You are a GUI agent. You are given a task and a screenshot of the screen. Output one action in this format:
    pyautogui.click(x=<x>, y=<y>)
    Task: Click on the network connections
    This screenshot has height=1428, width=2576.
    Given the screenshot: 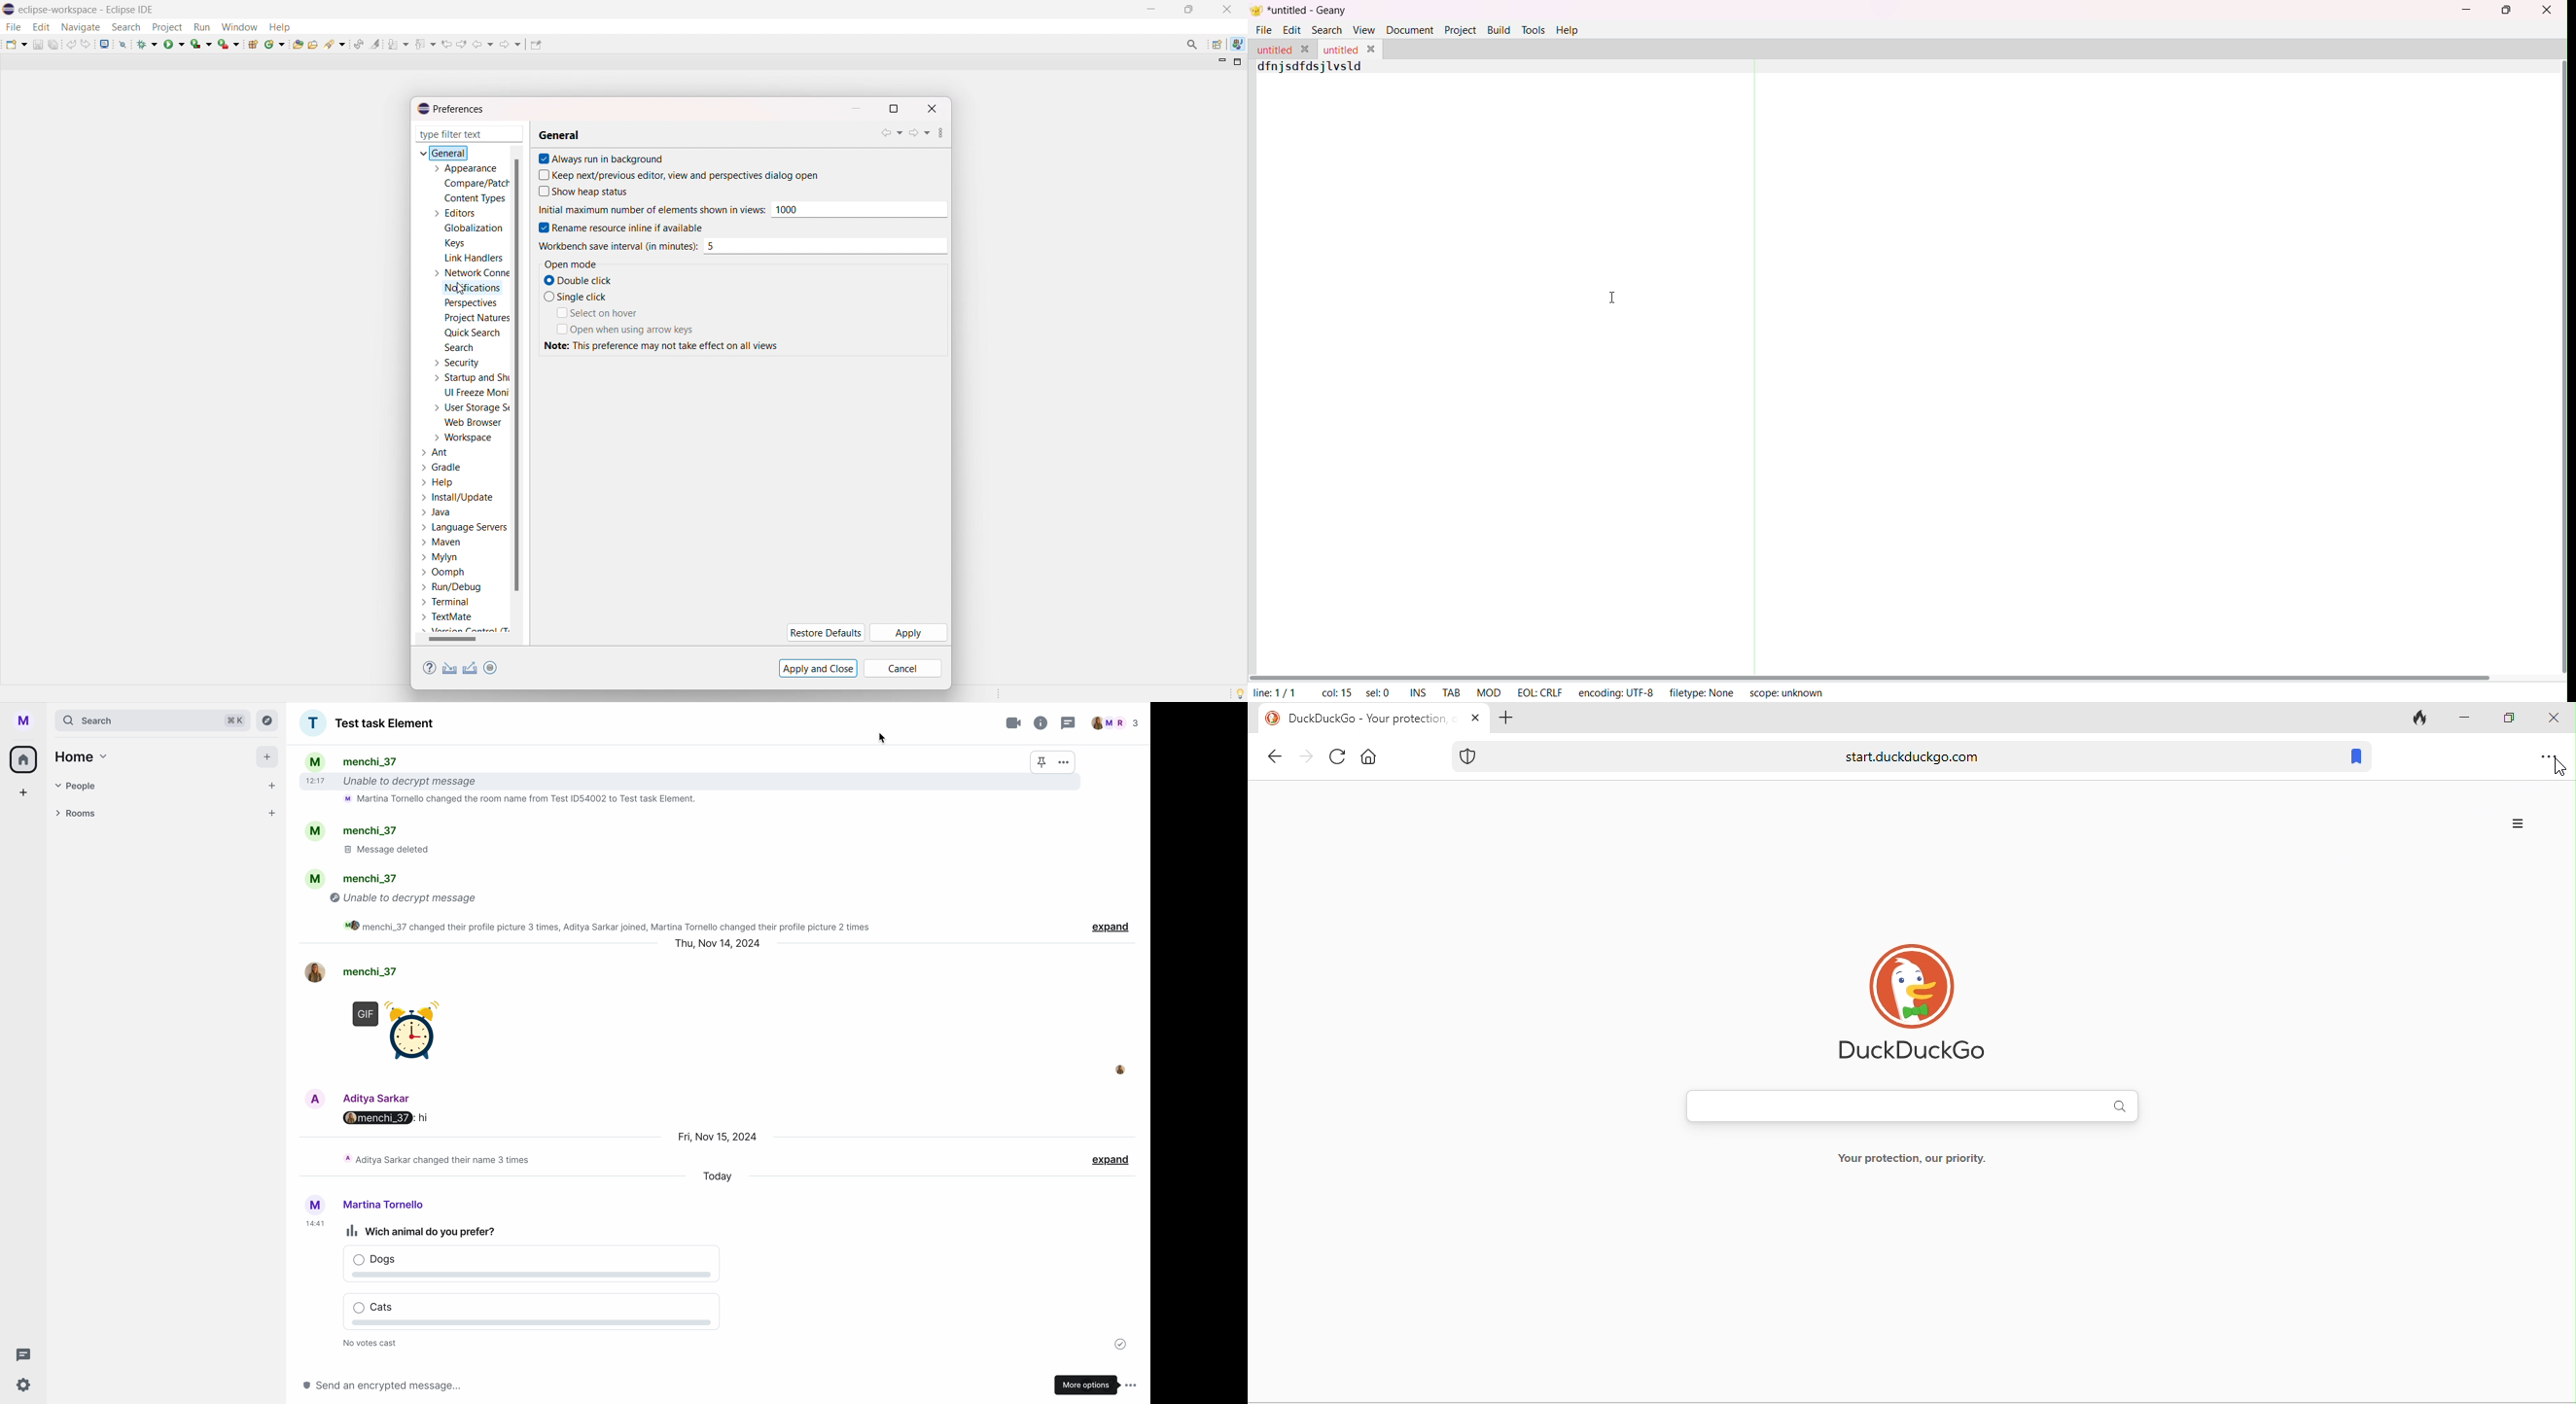 What is the action you would take?
    pyautogui.click(x=469, y=272)
    